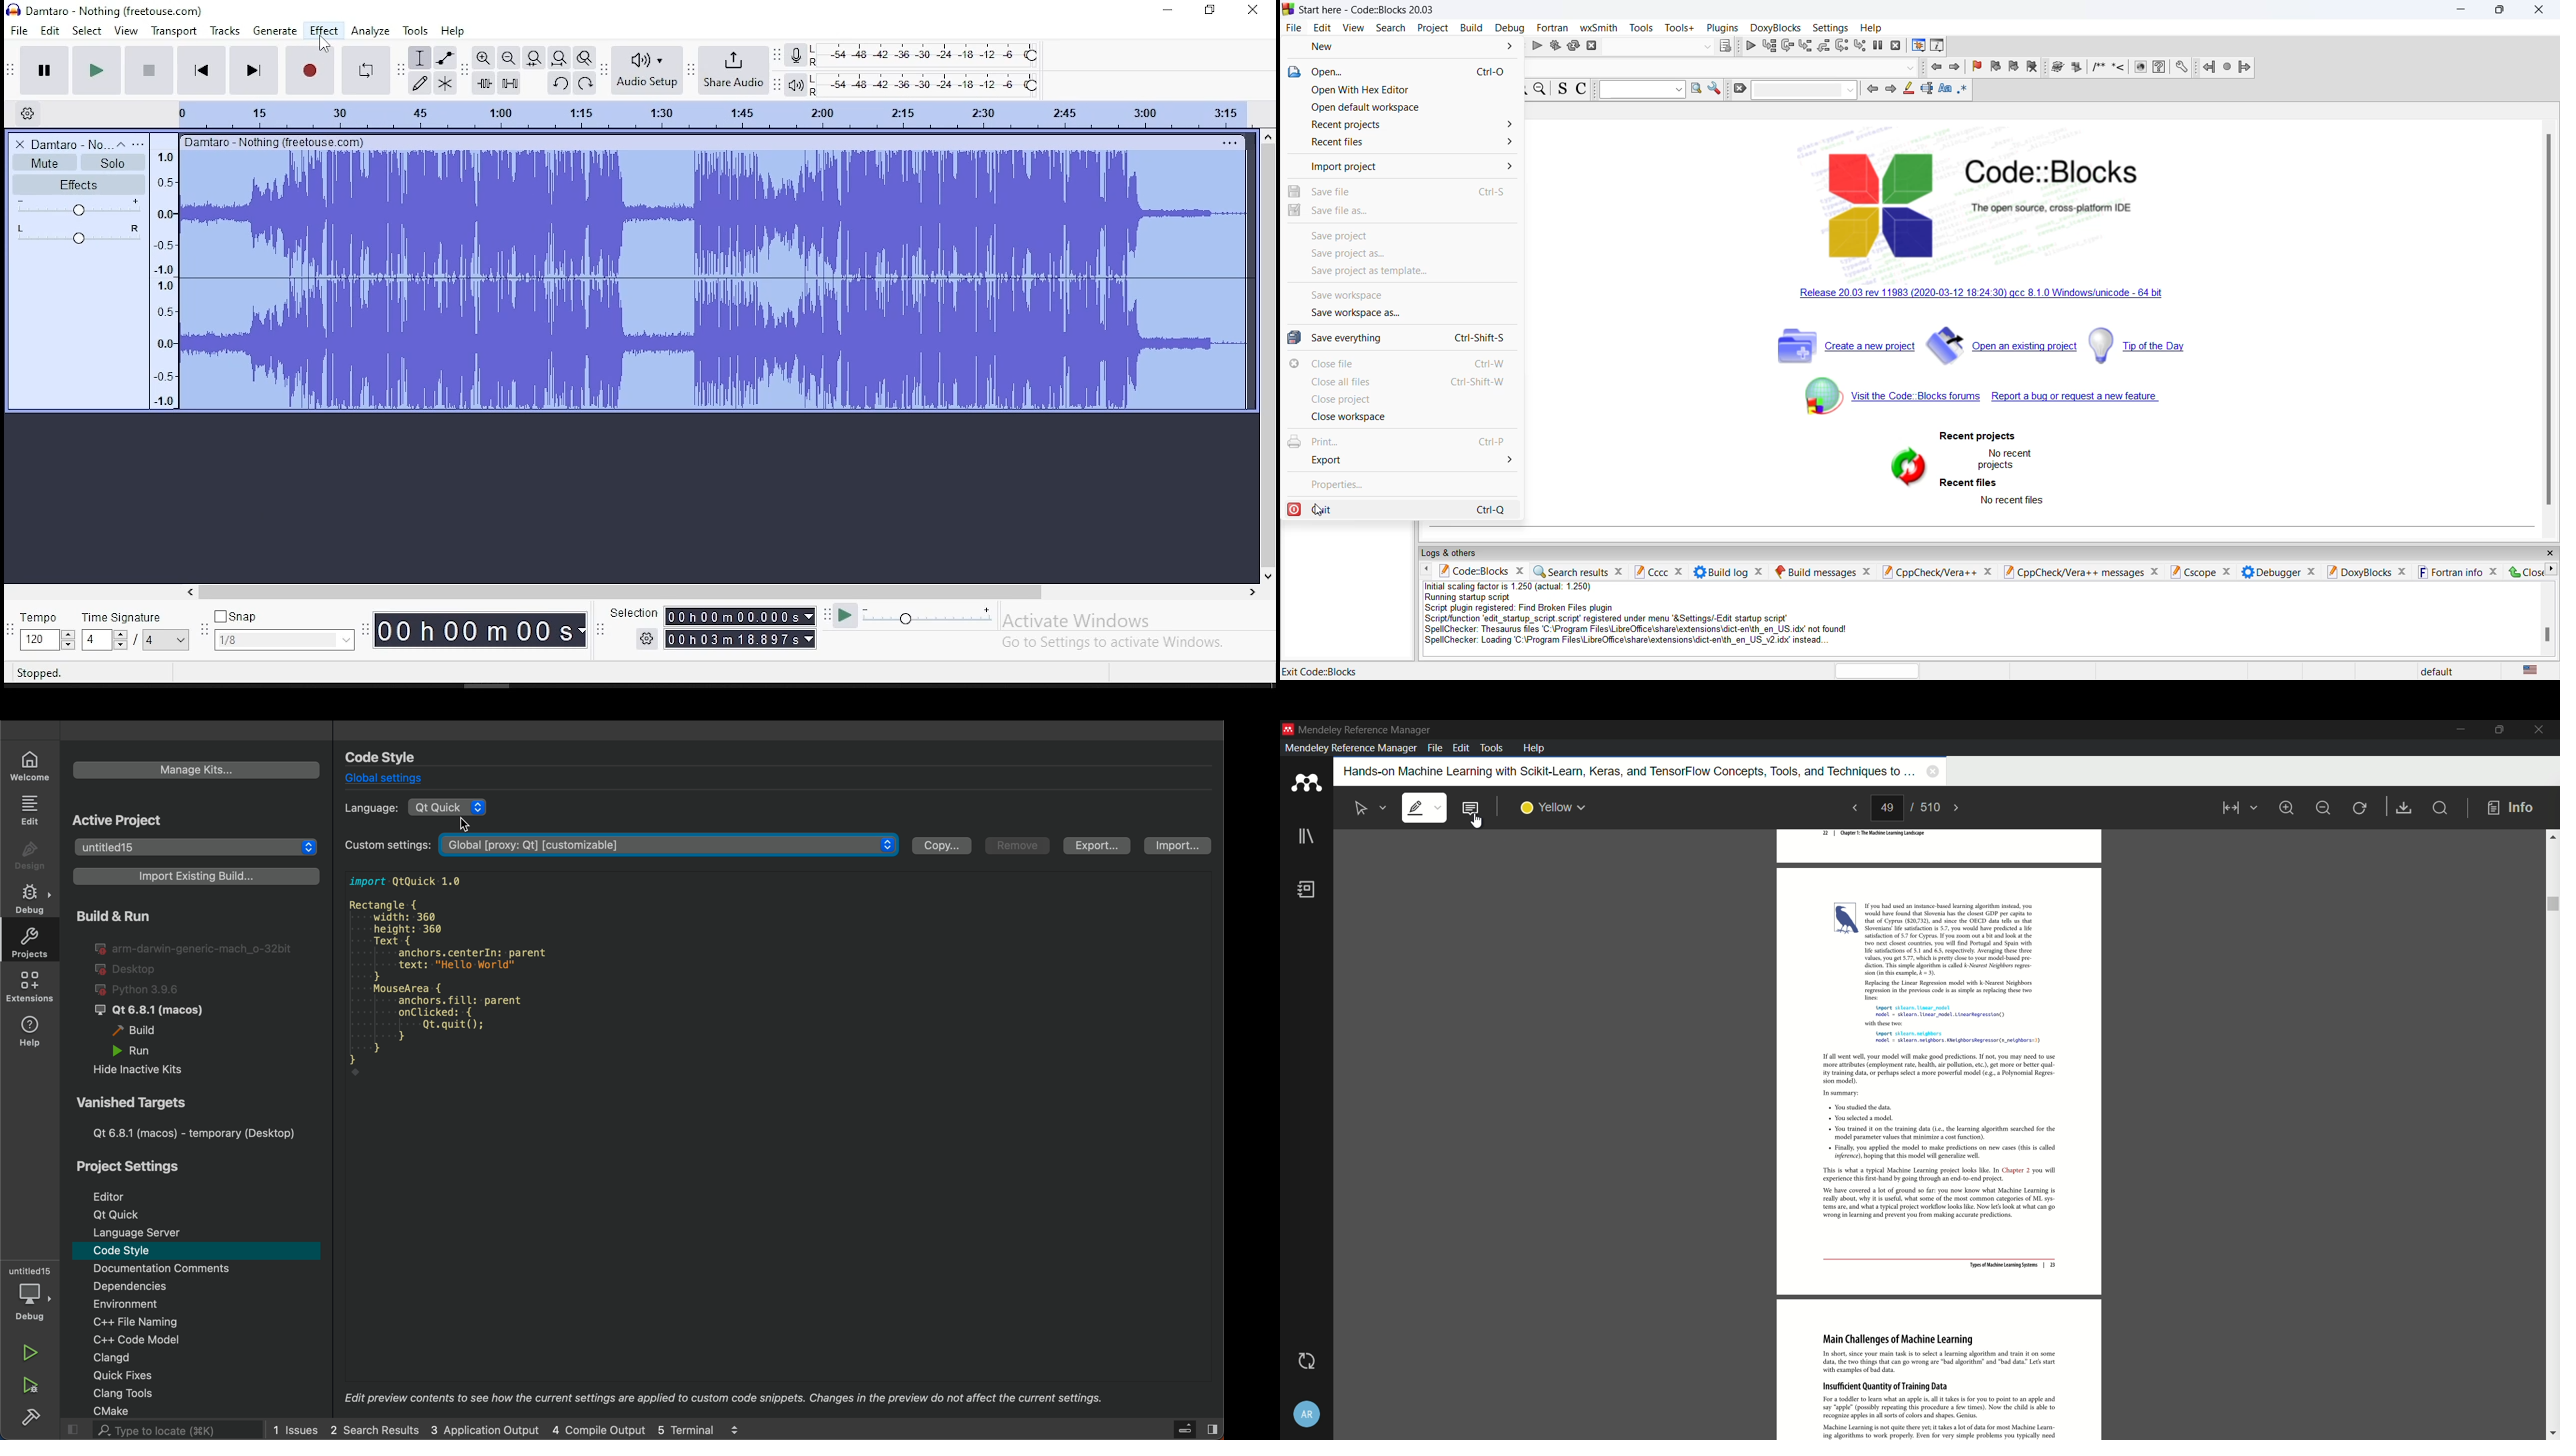 The height and width of the screenshot is (1456, 2576). What do you see at coordinates (115, 1194) in the screenshot?
I see `editor` at bounding box center [115, 1194].